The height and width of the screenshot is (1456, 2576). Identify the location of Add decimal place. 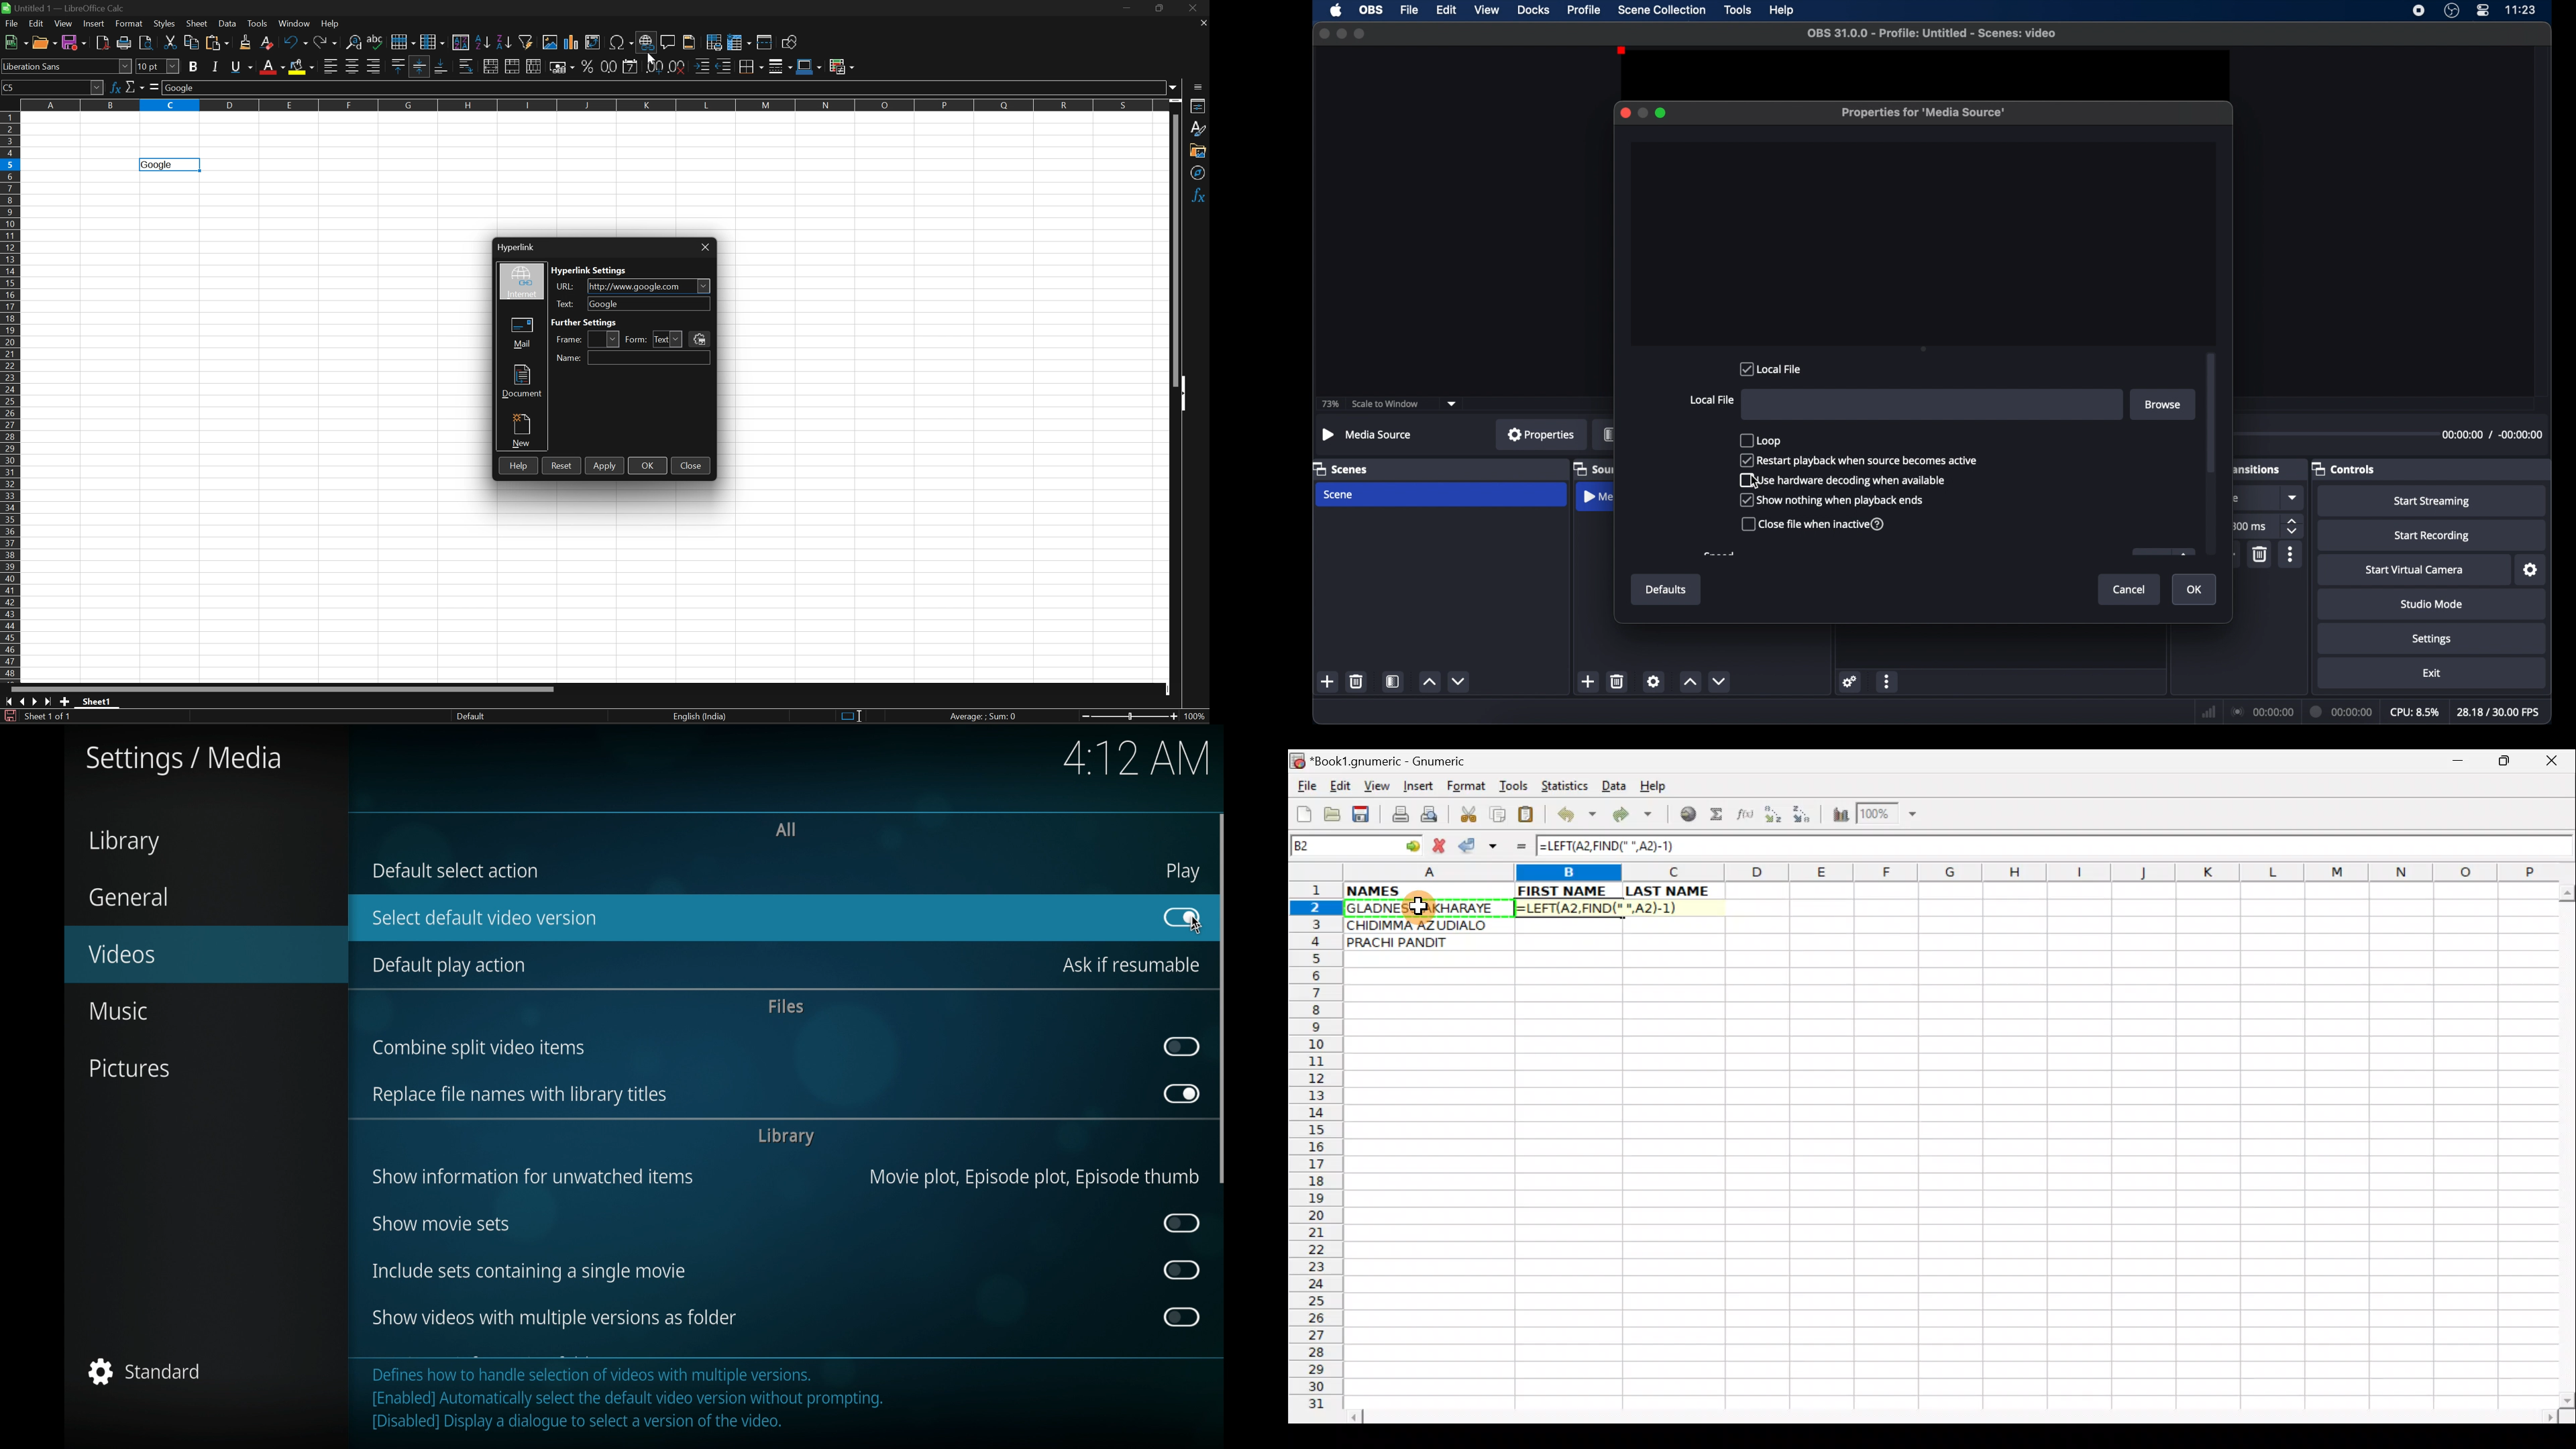
(653, 66).